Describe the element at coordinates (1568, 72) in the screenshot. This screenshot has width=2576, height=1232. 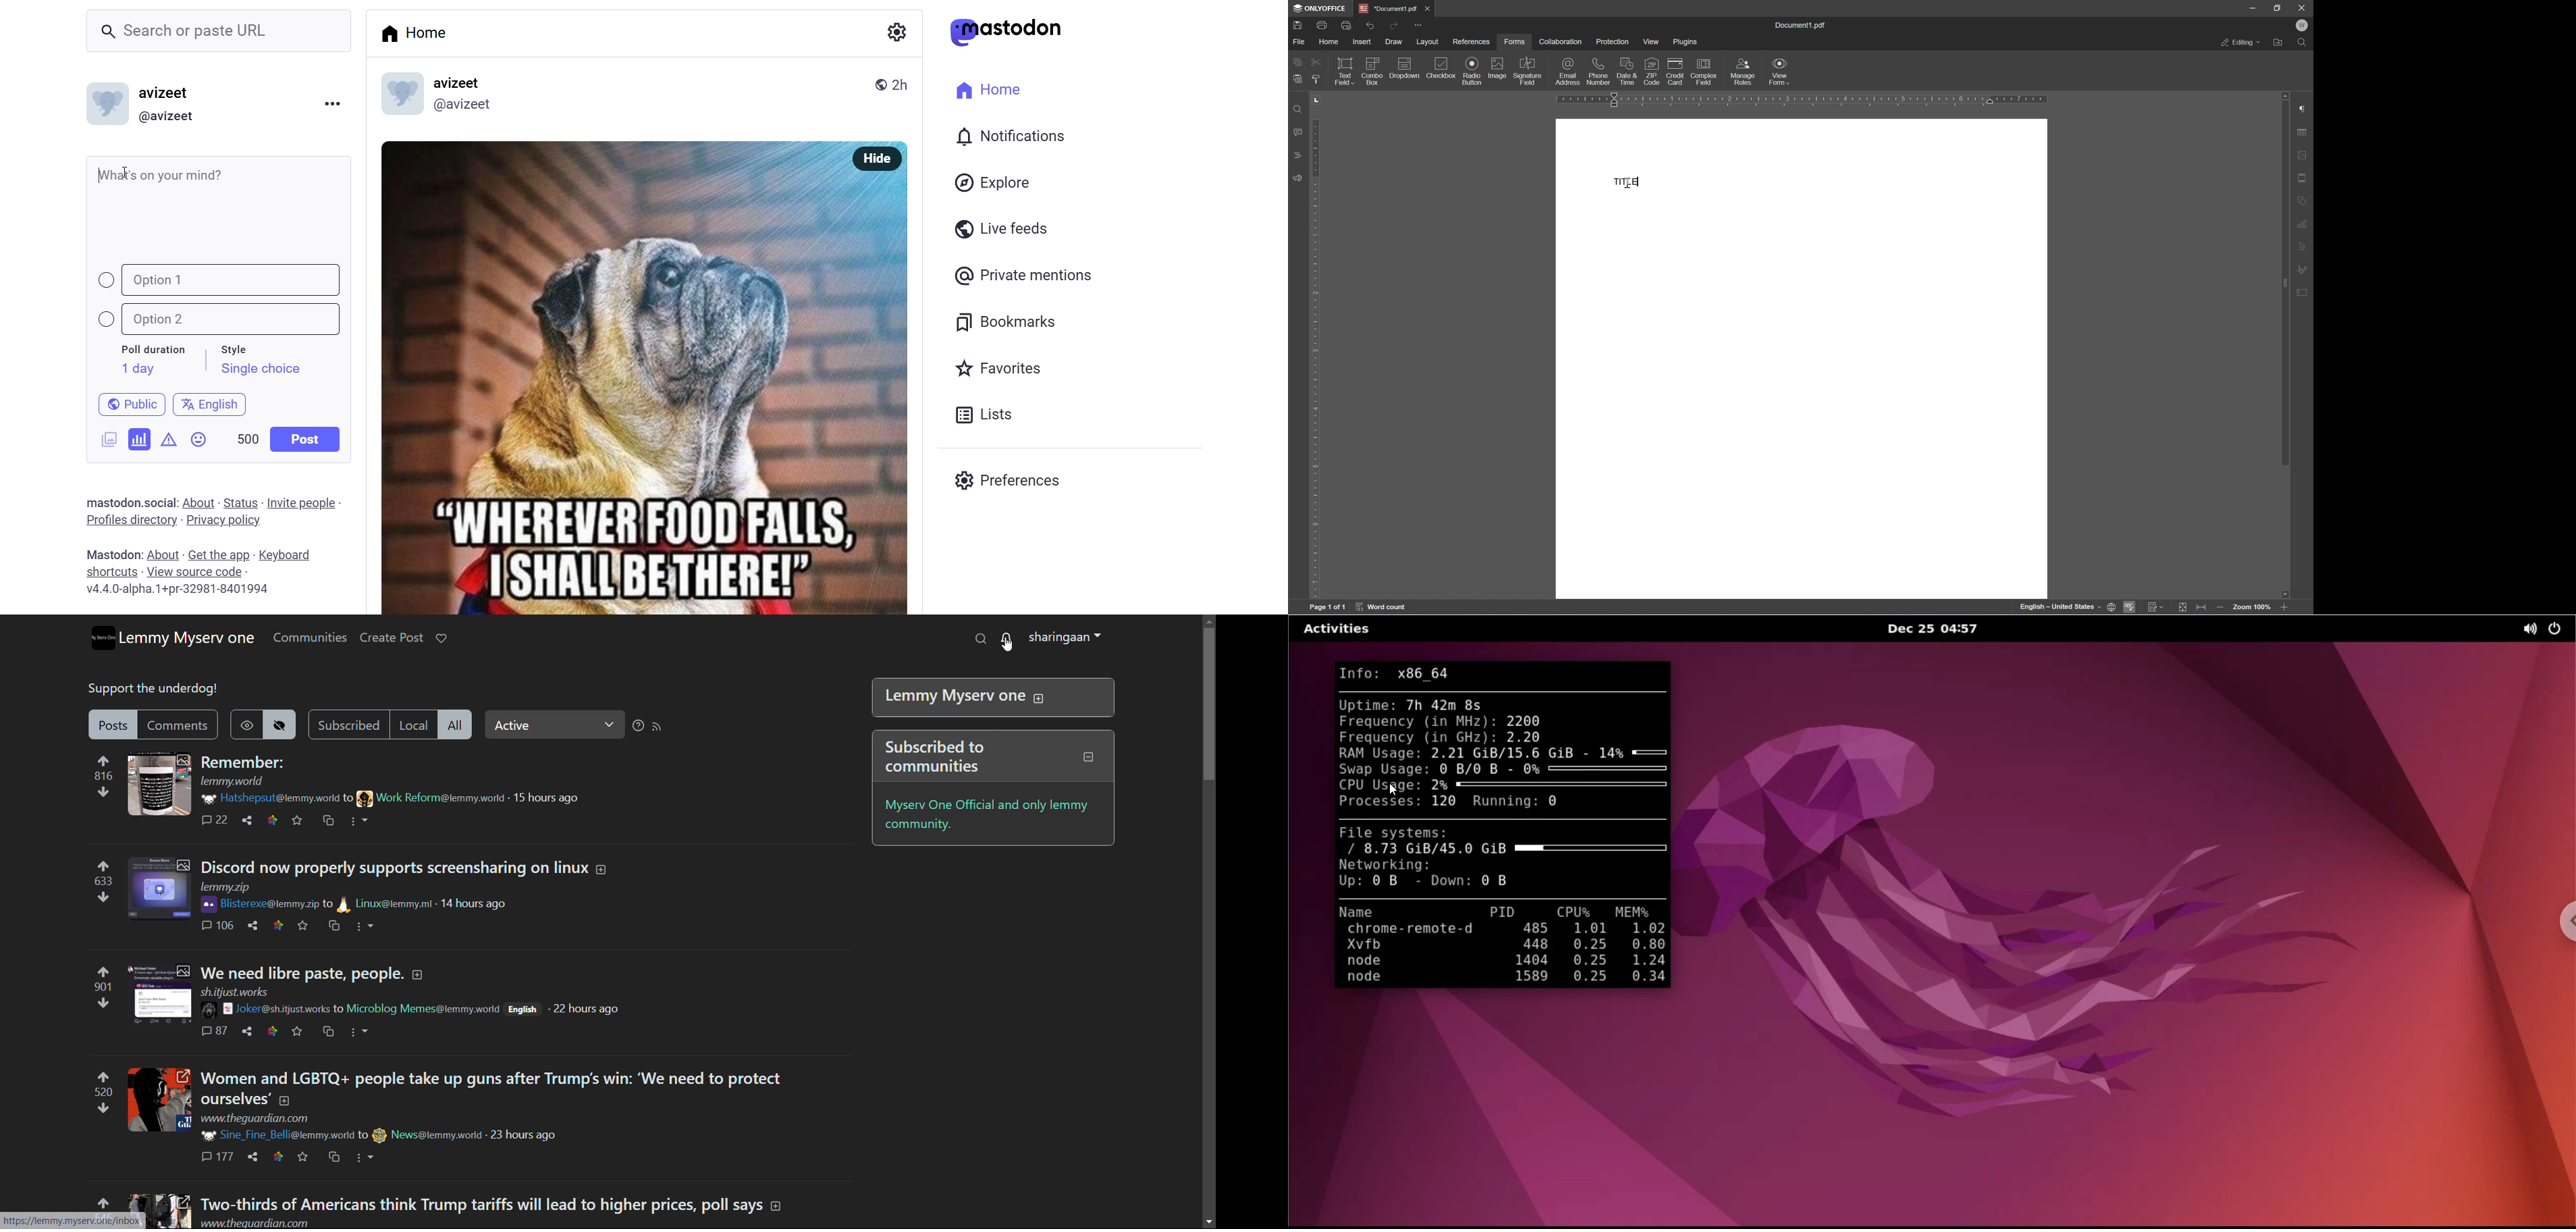
I see `email address` at that location.